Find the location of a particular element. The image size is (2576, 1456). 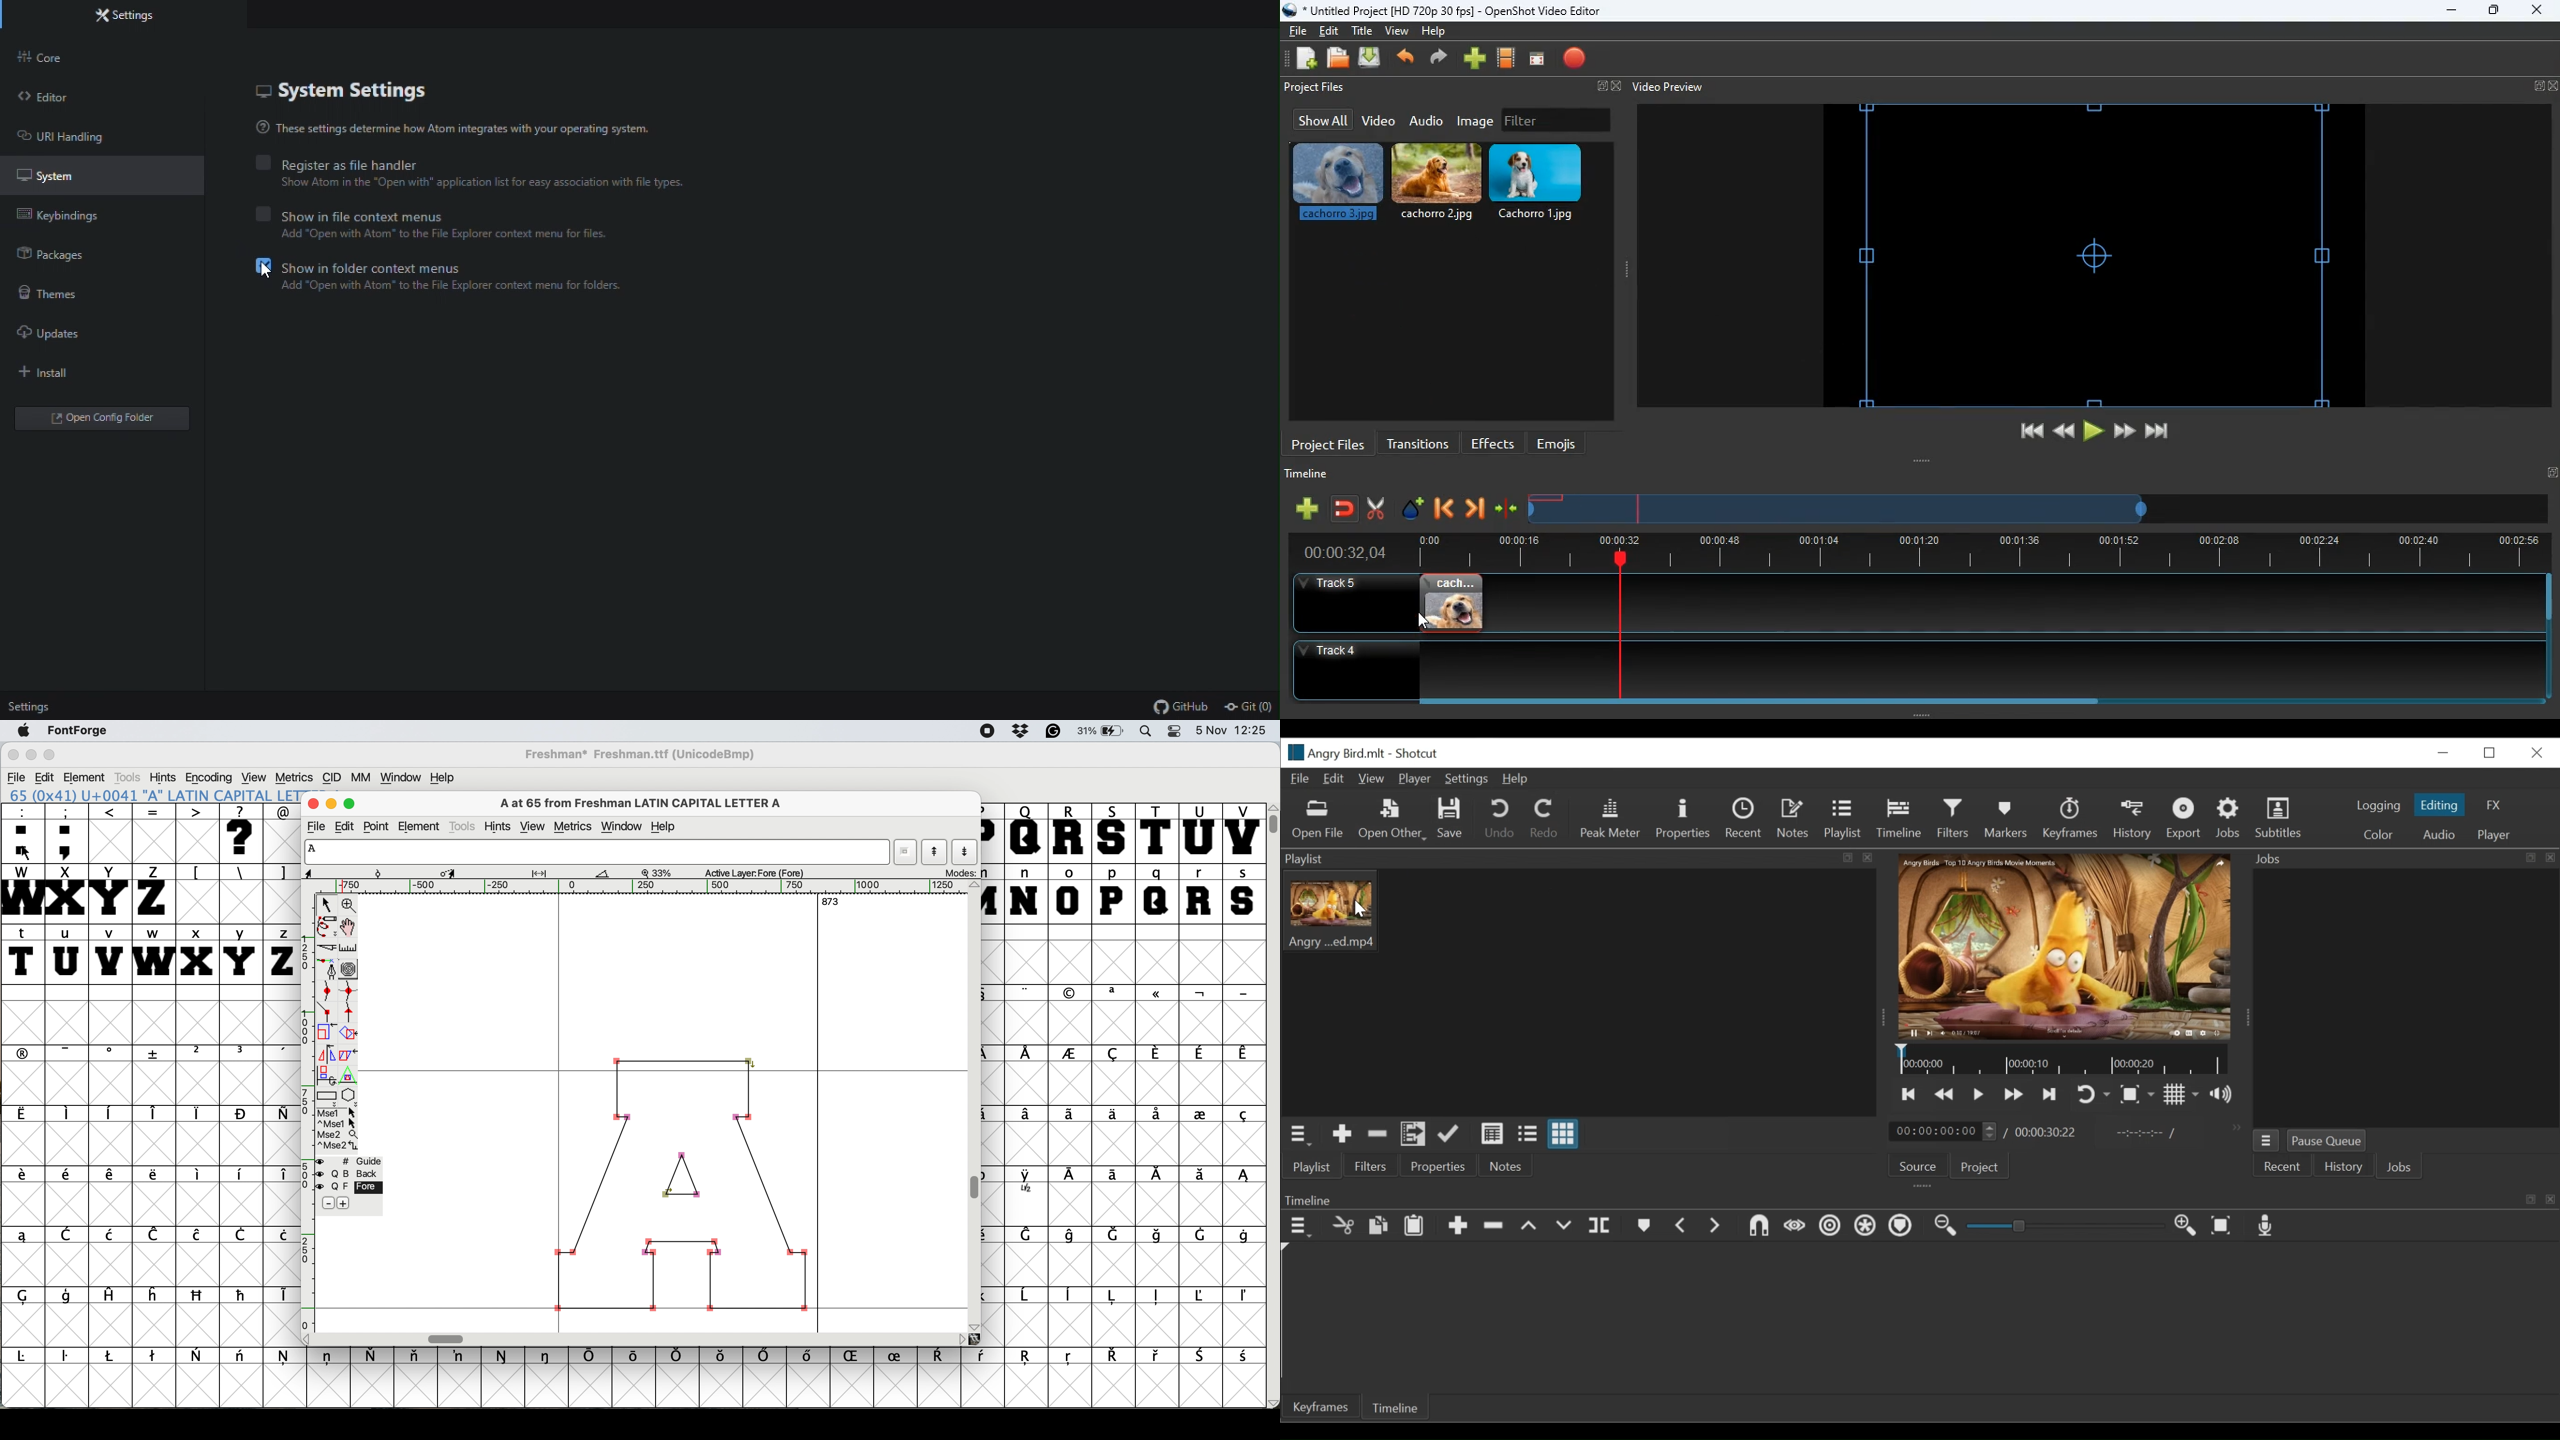

Previous marker is located at coordinates (1681, 1226).